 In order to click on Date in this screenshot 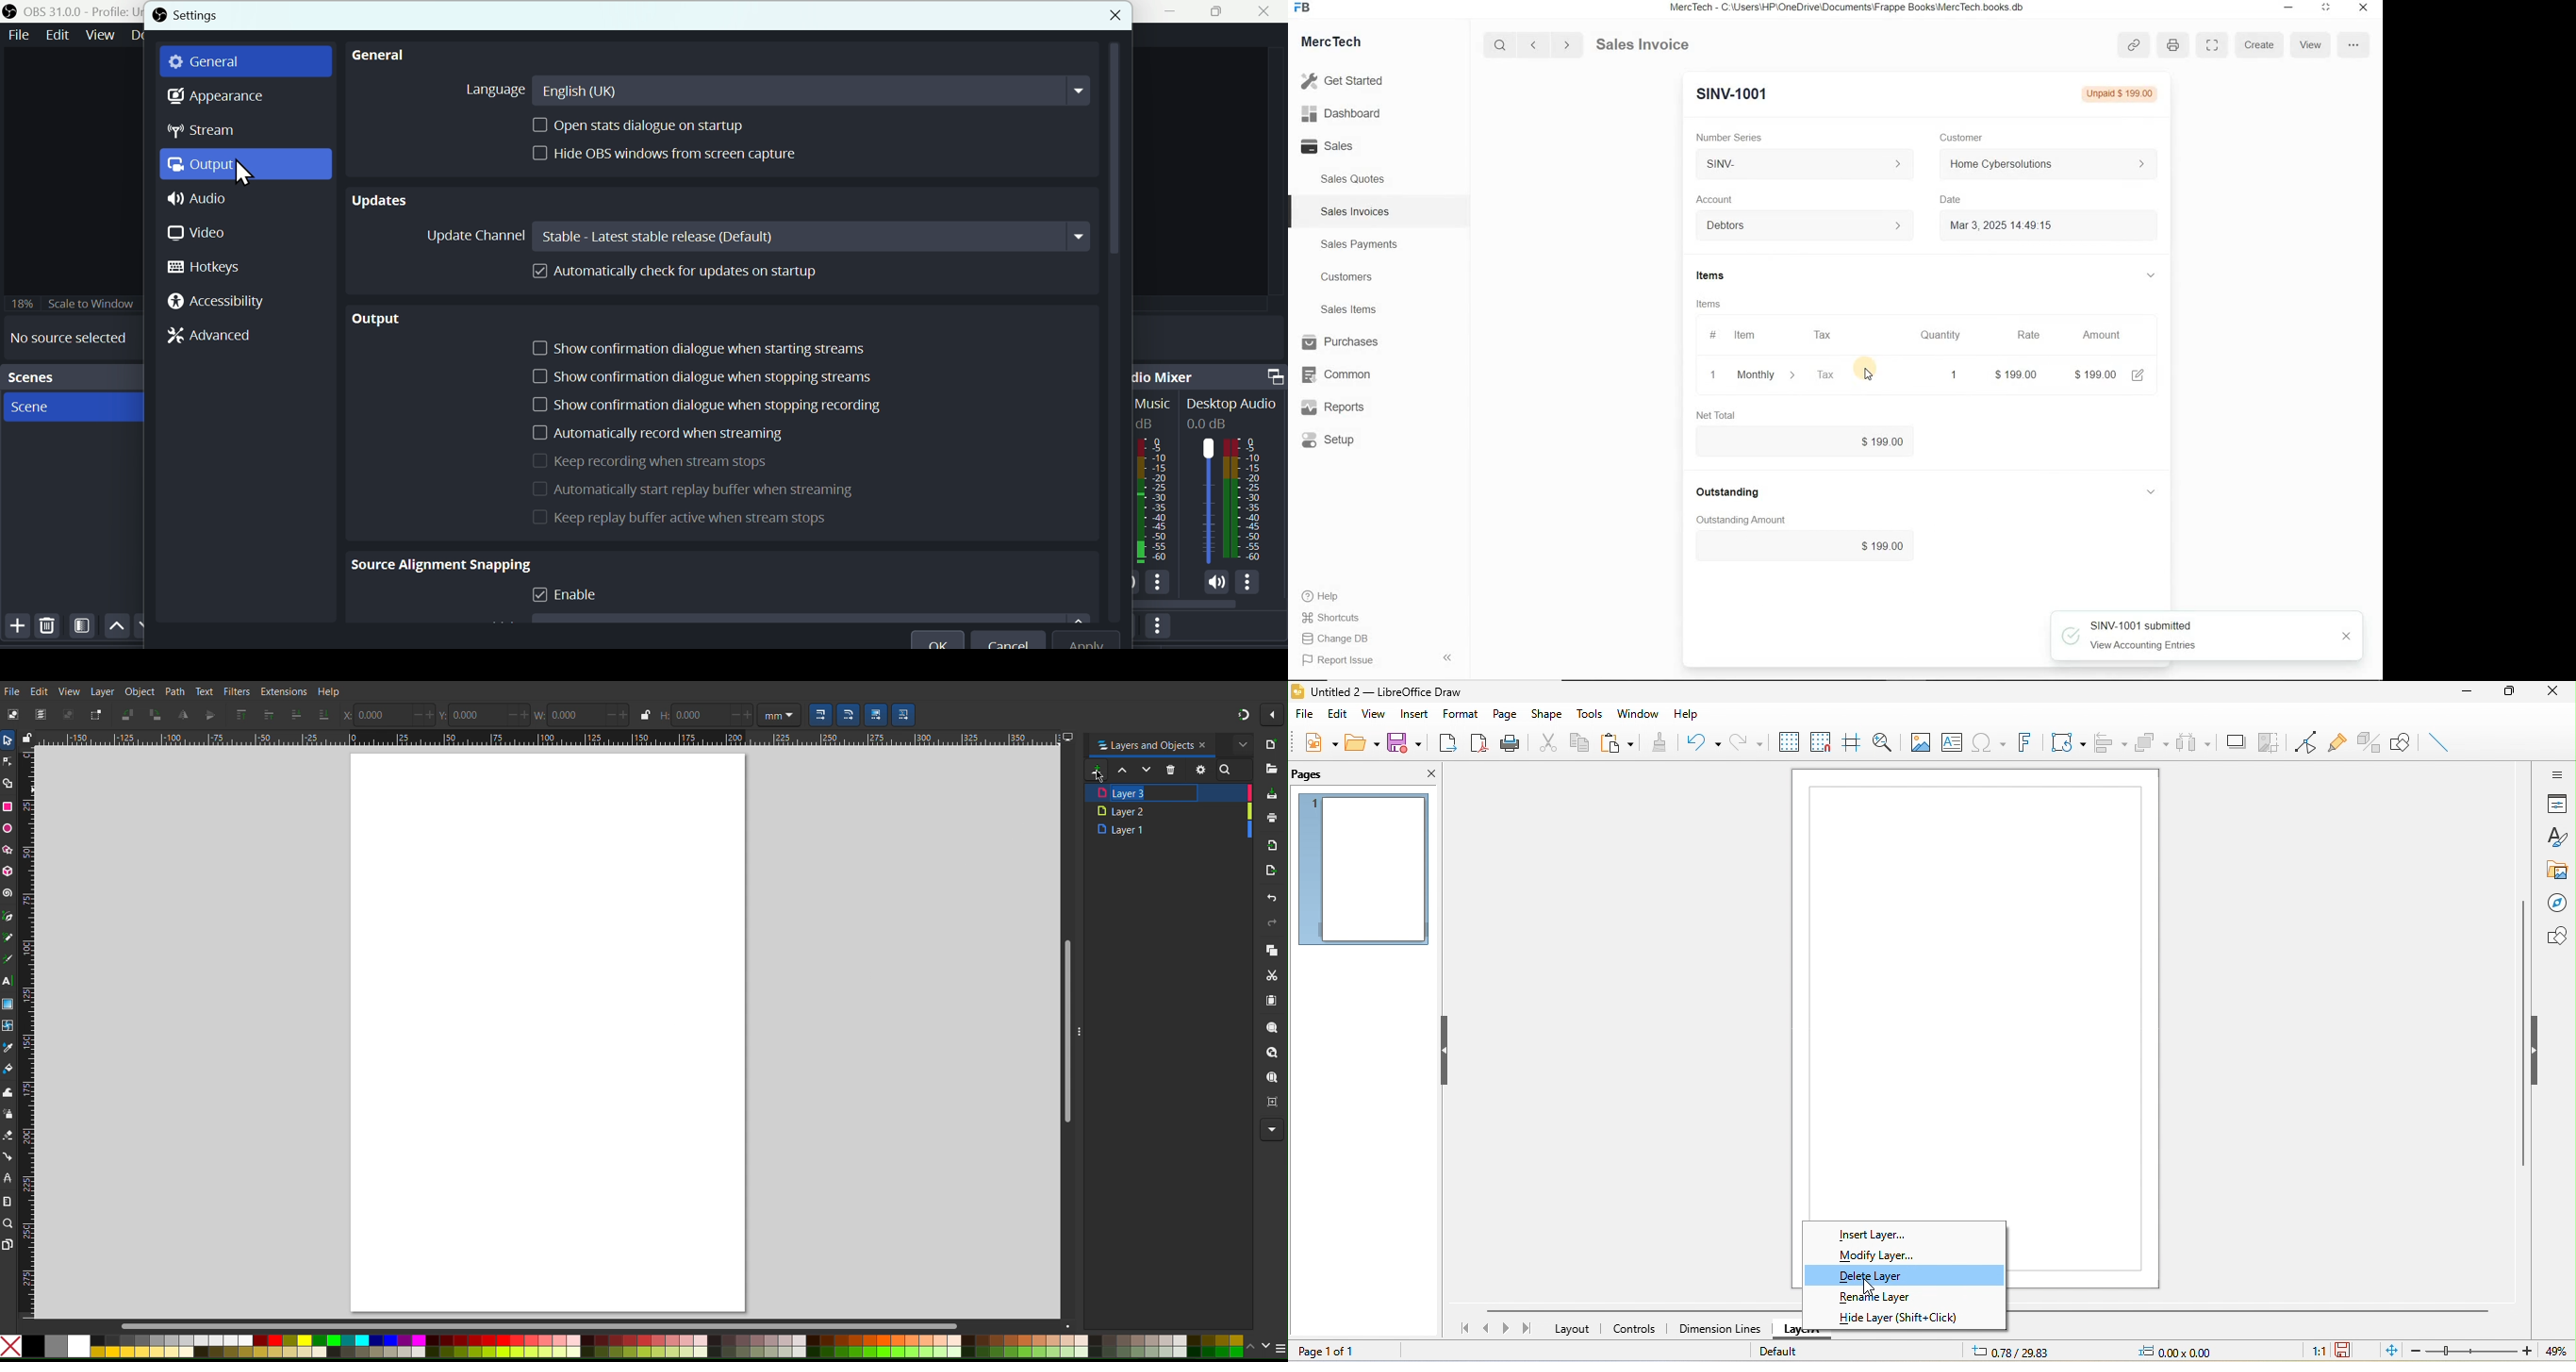, I will do `click(1953, 200)`.